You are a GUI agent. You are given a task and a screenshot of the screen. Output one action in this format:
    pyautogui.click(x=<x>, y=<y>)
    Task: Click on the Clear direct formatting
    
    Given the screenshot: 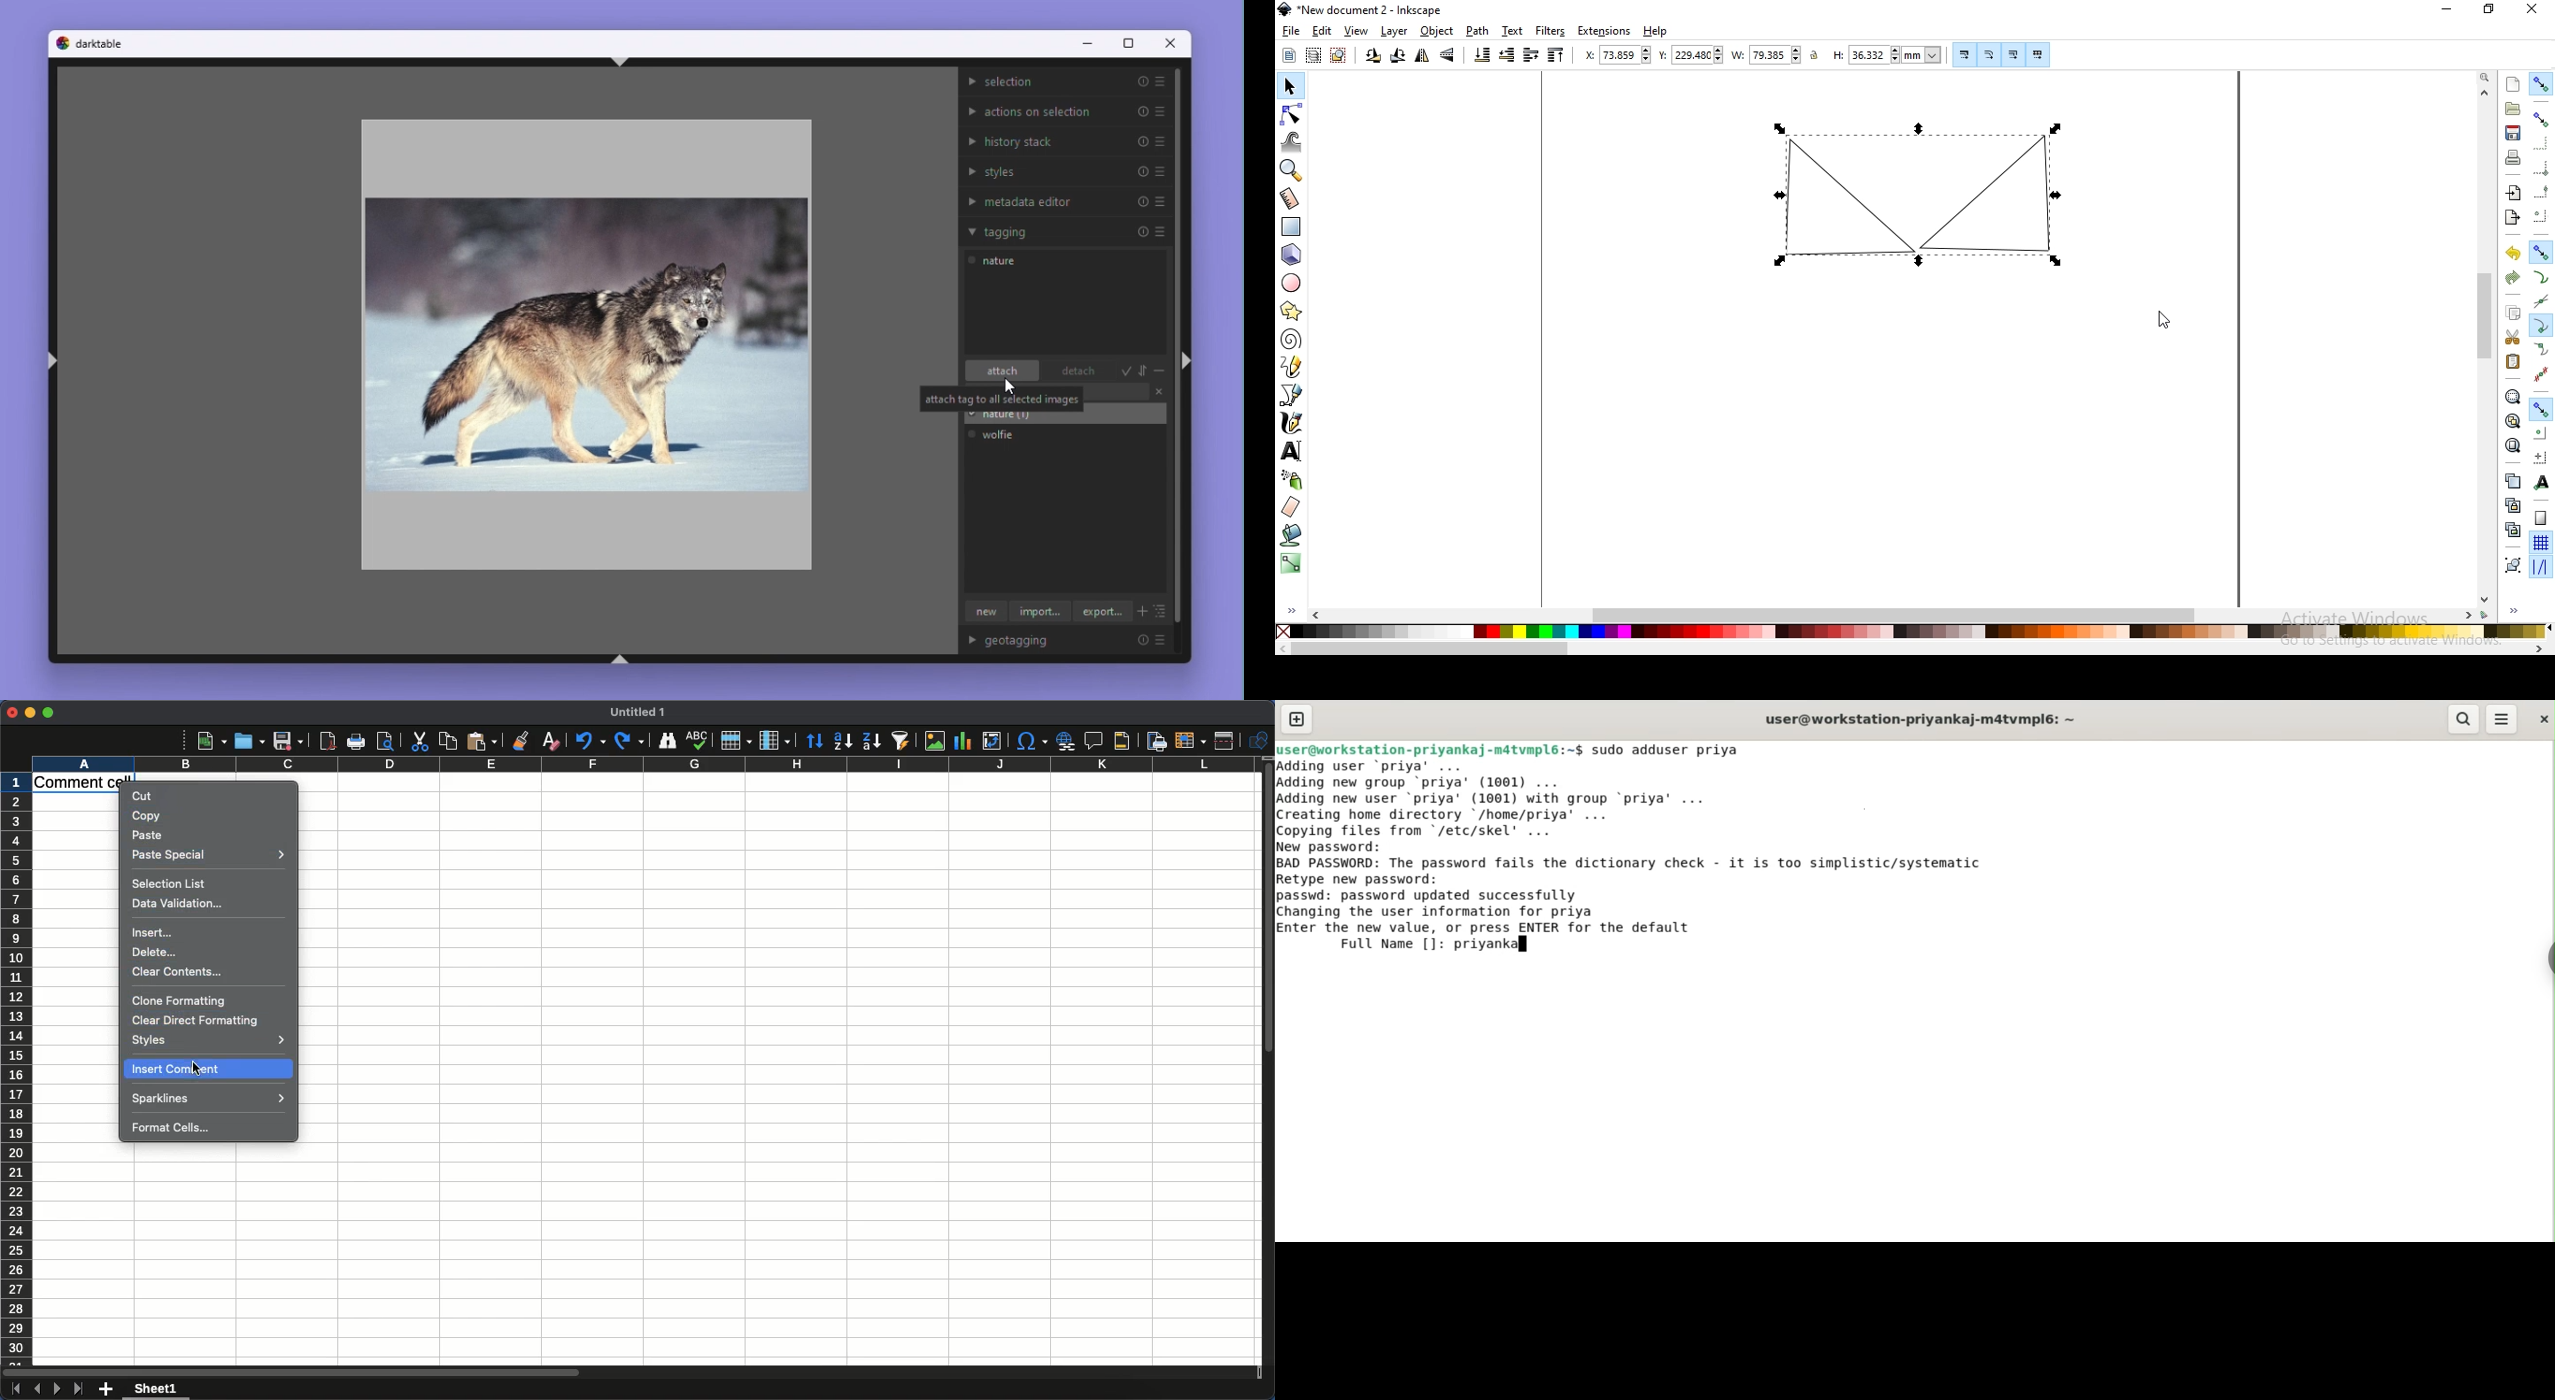 What is the action you would take?
    pyautogui.click(x=197, y=1021)
    